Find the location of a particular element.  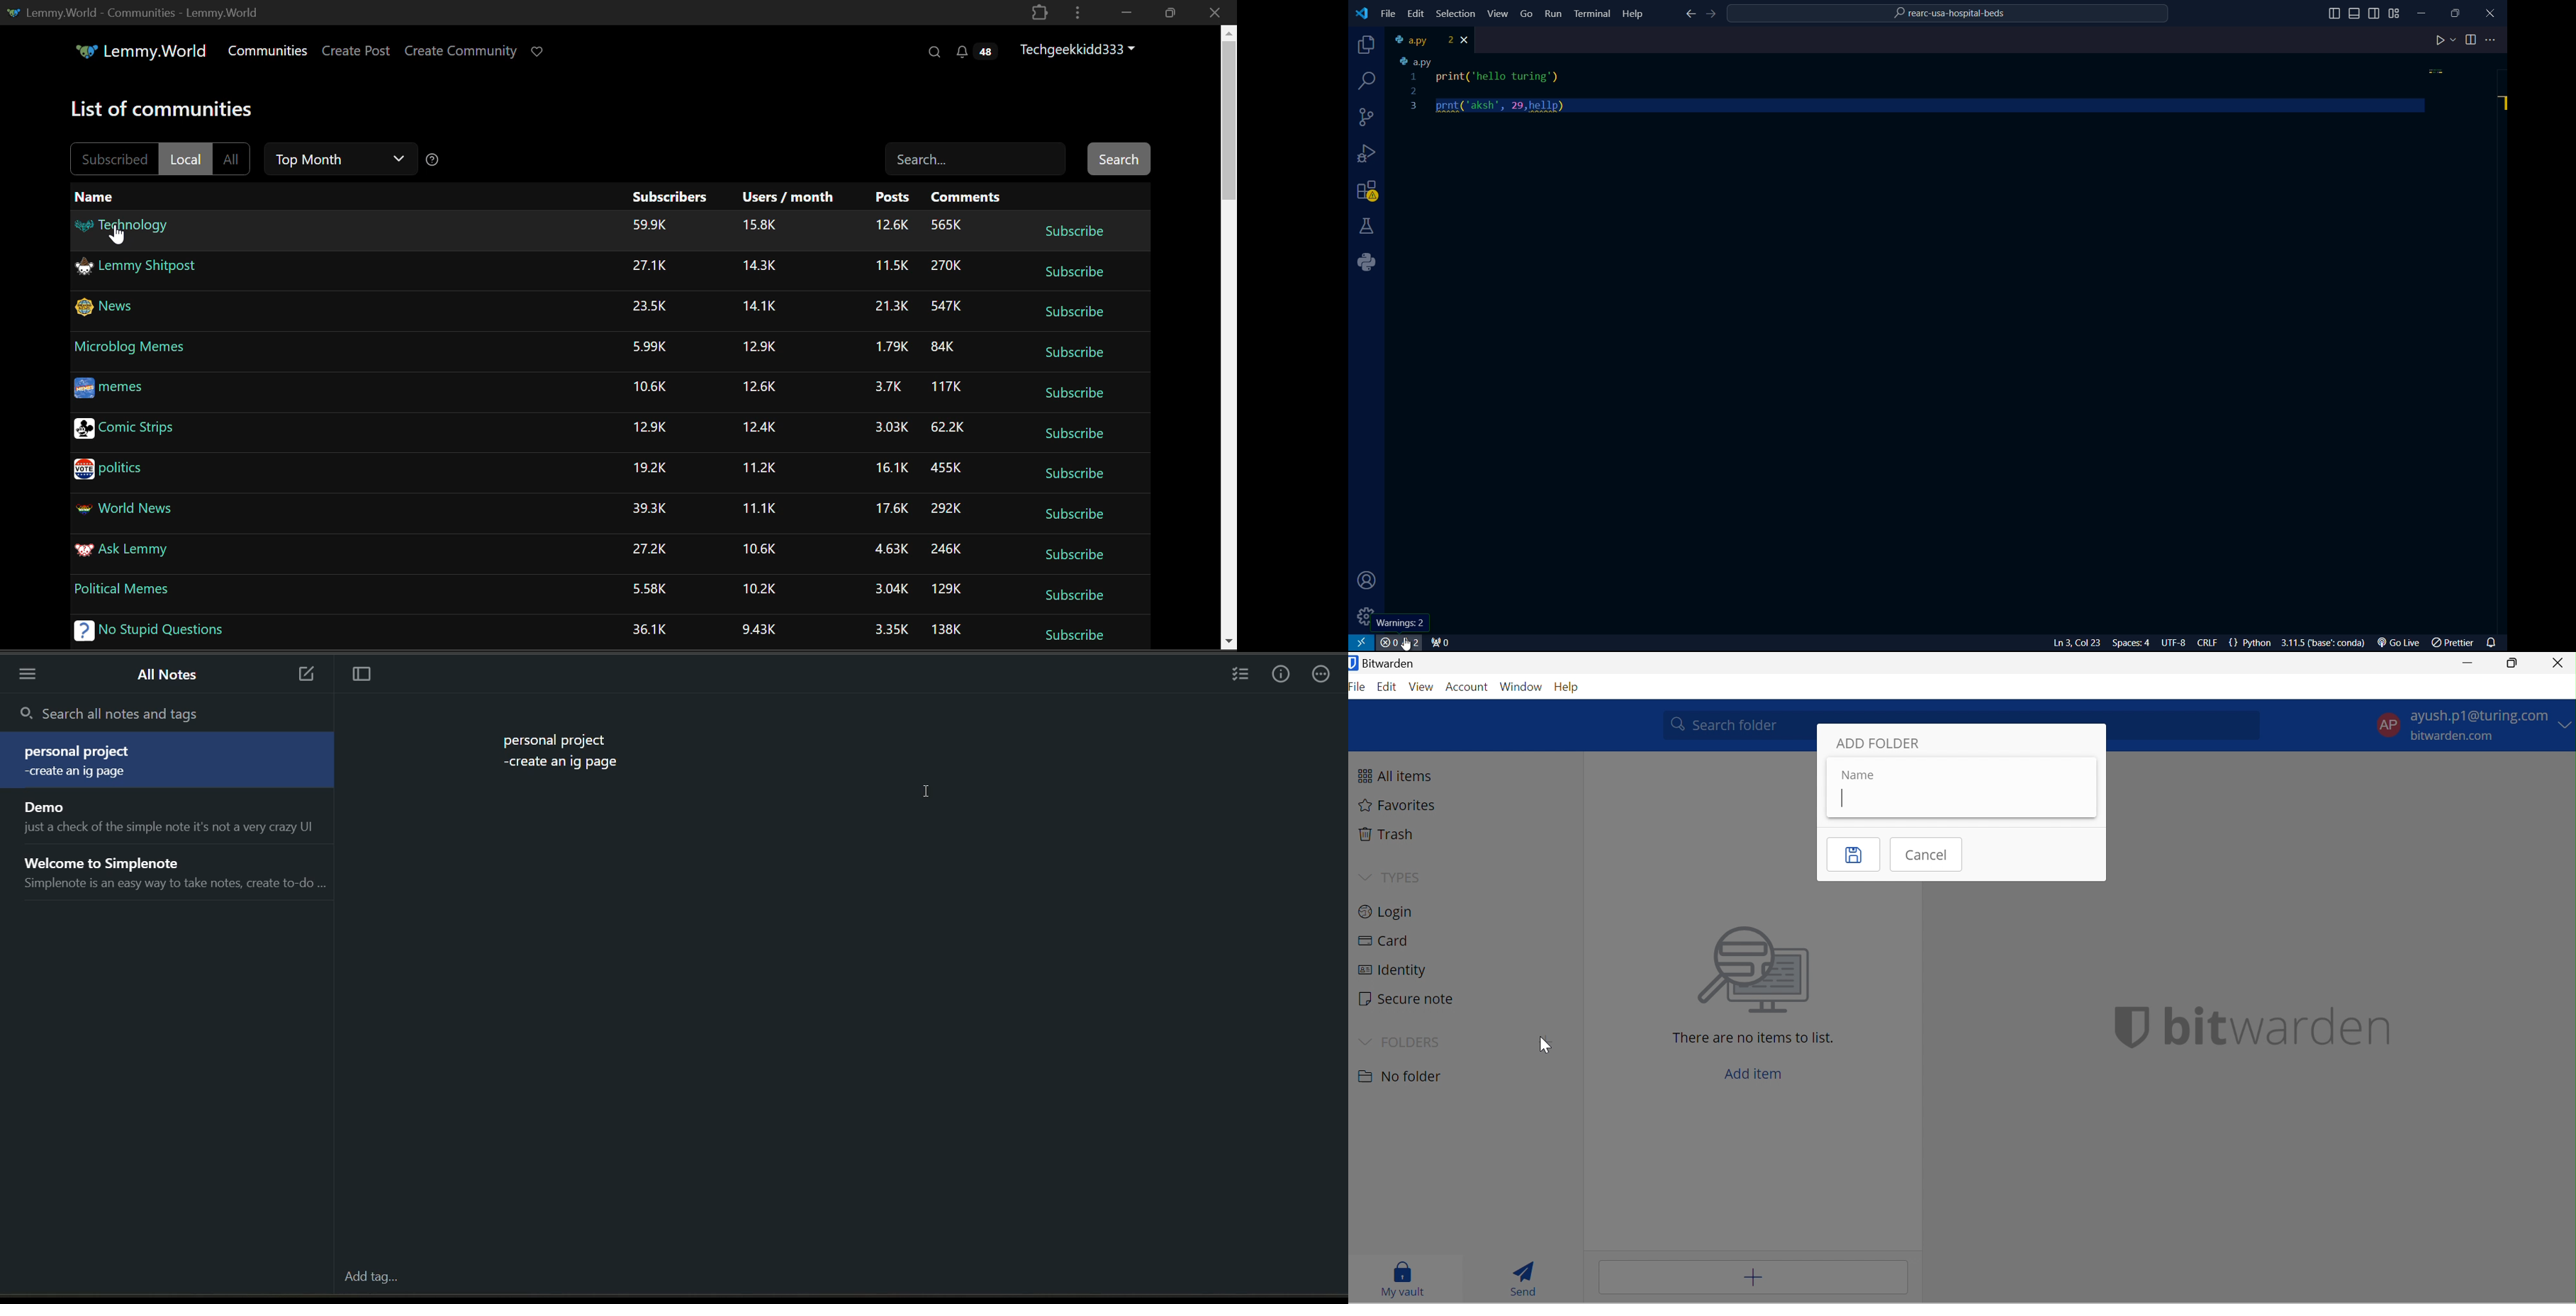

Lemmy.World is located at coordinates (133, 51).